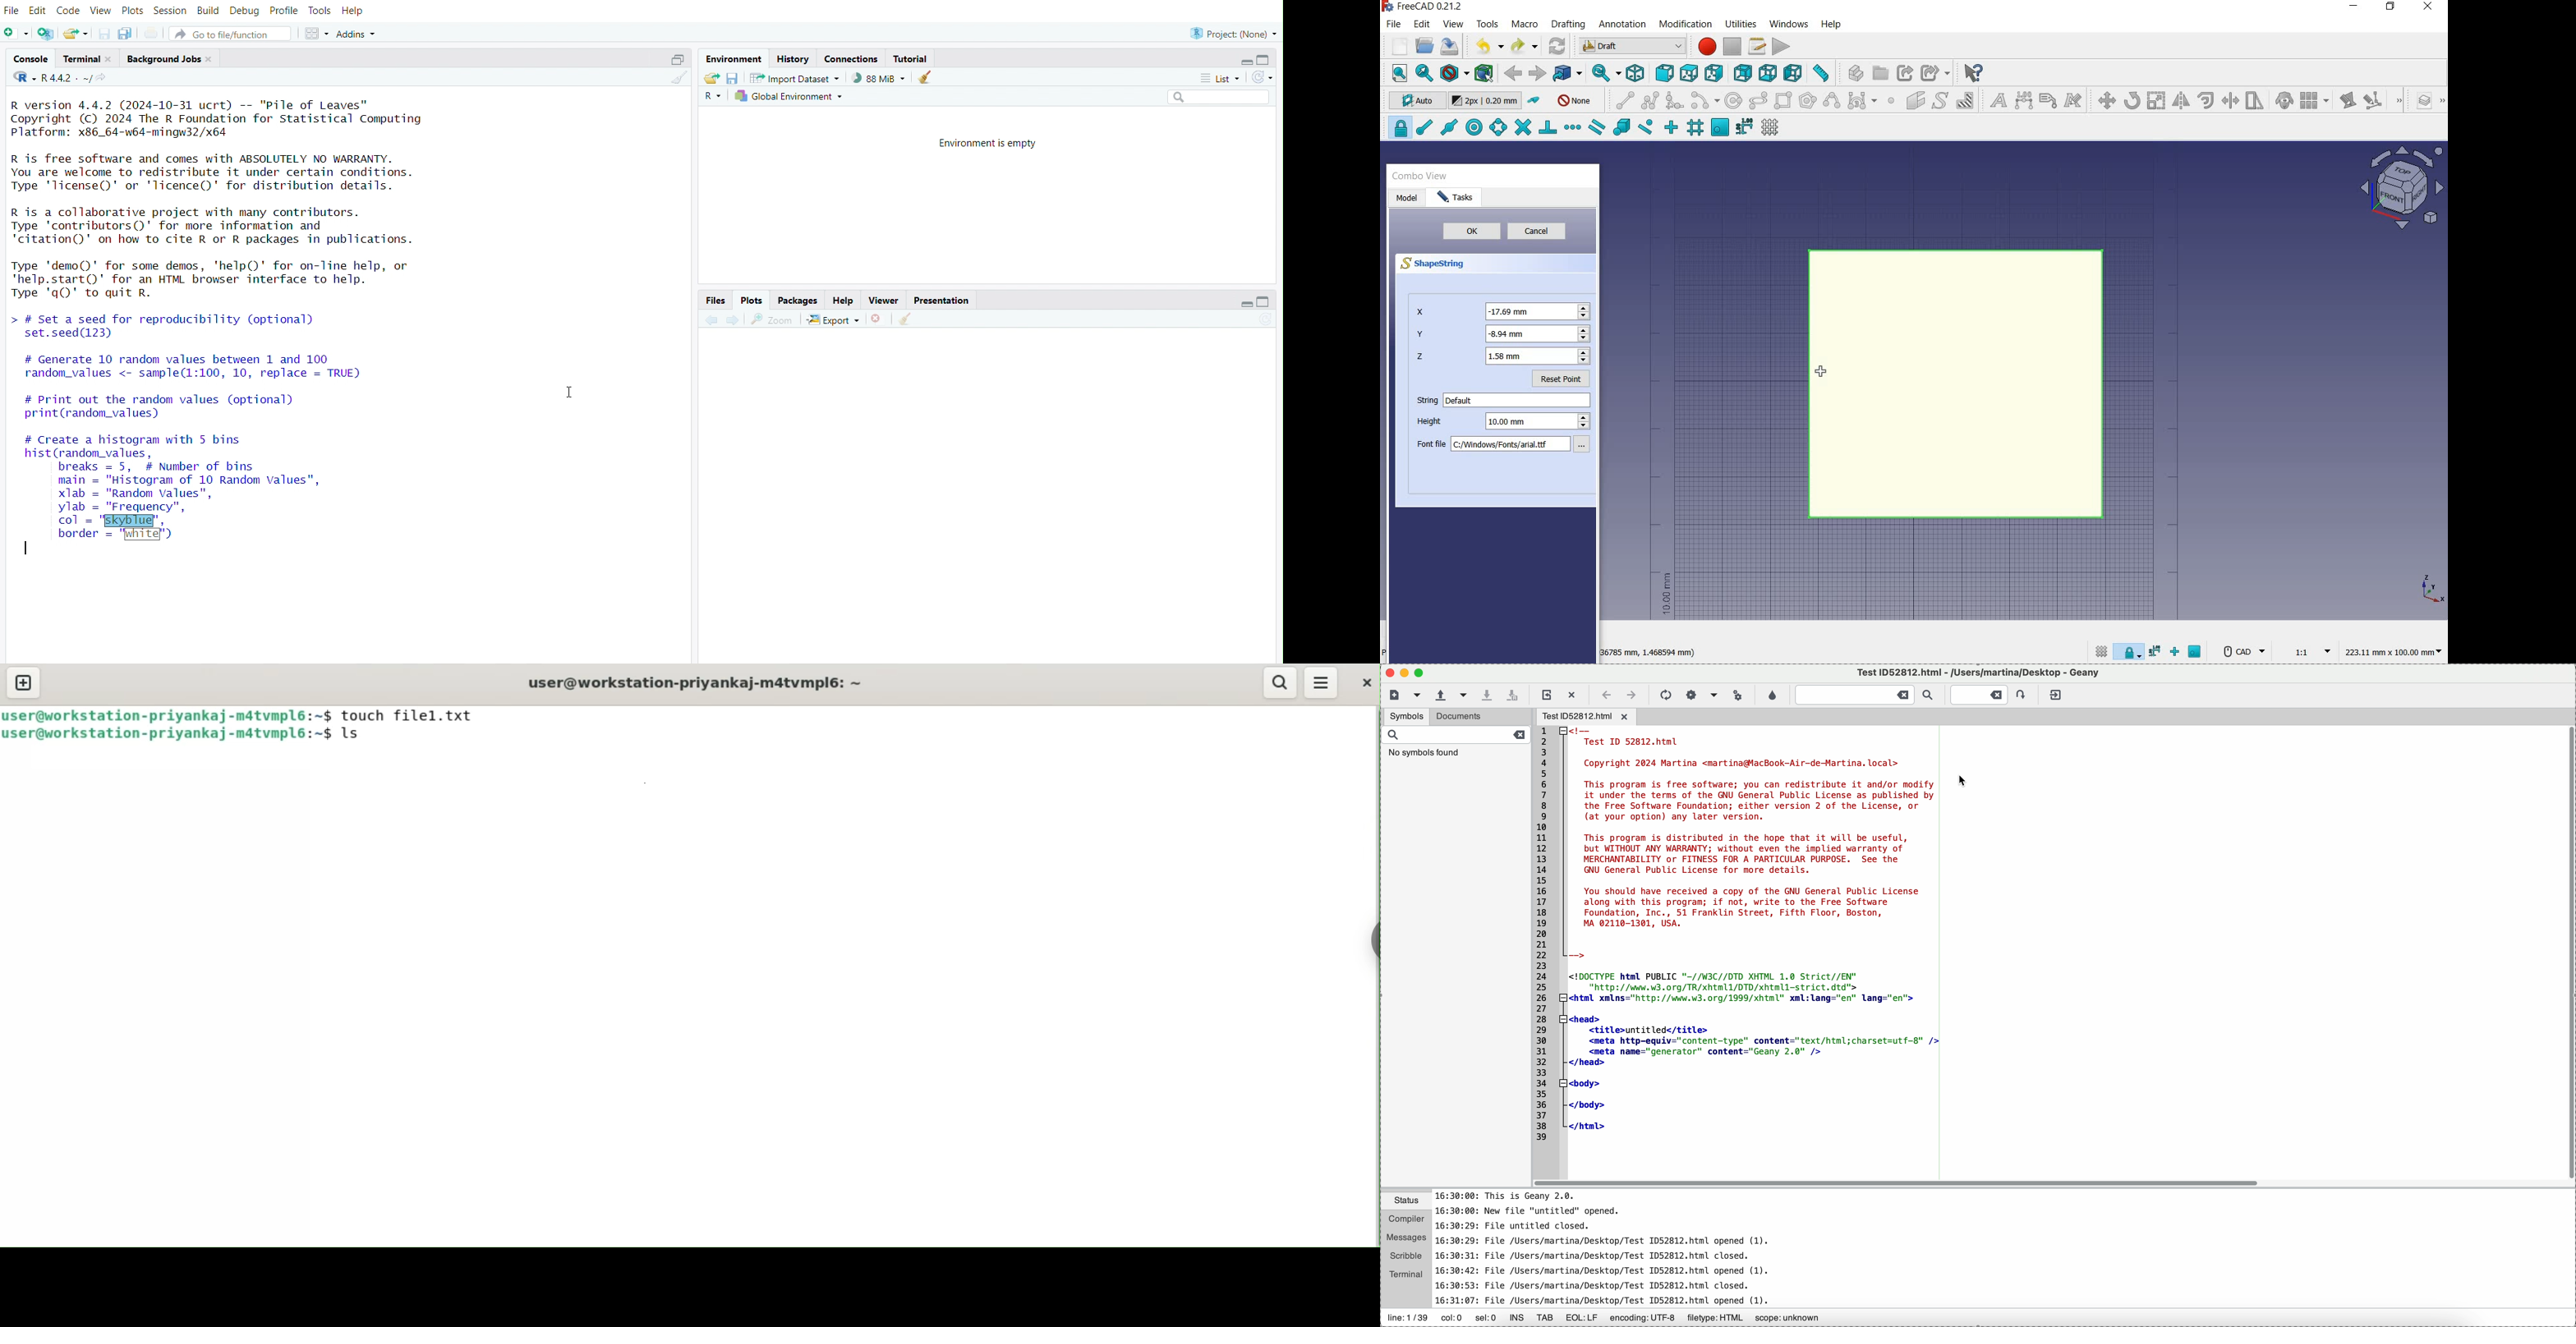 The height and width of the screenshot is (1344, 2576). I want to click on version of R, so click(245, 117).